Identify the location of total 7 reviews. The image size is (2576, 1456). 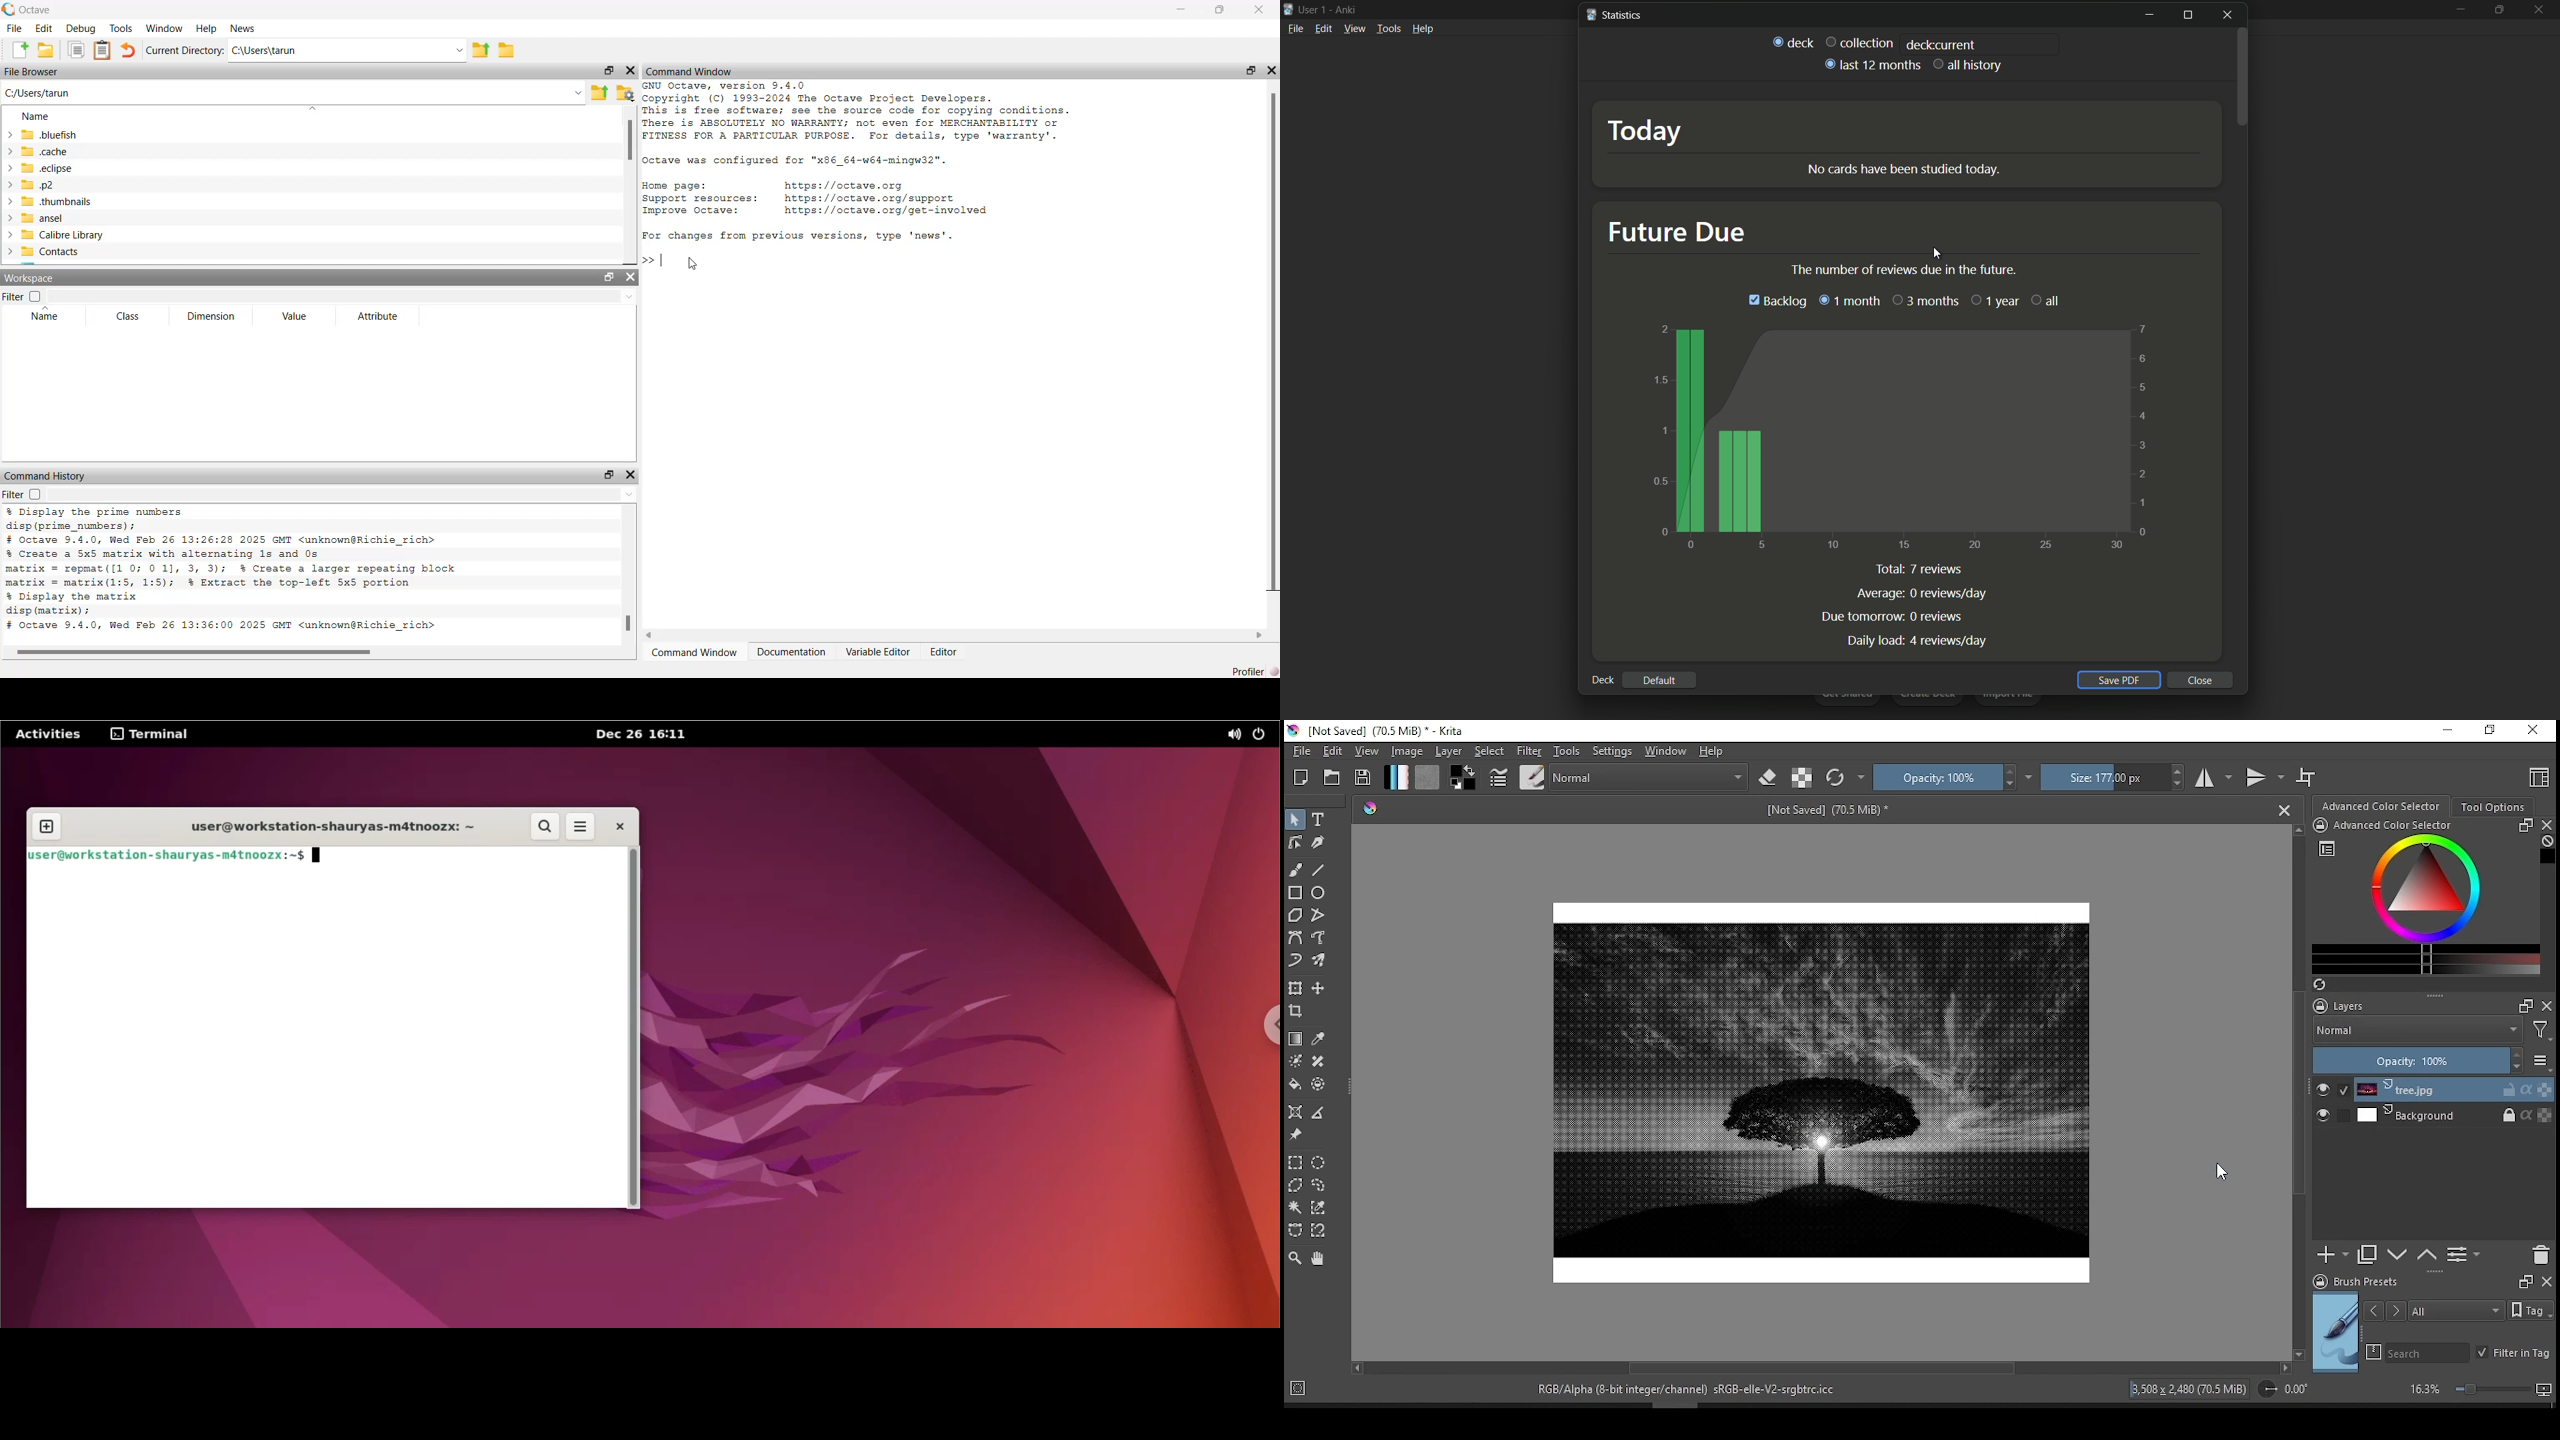
(1921, 571).